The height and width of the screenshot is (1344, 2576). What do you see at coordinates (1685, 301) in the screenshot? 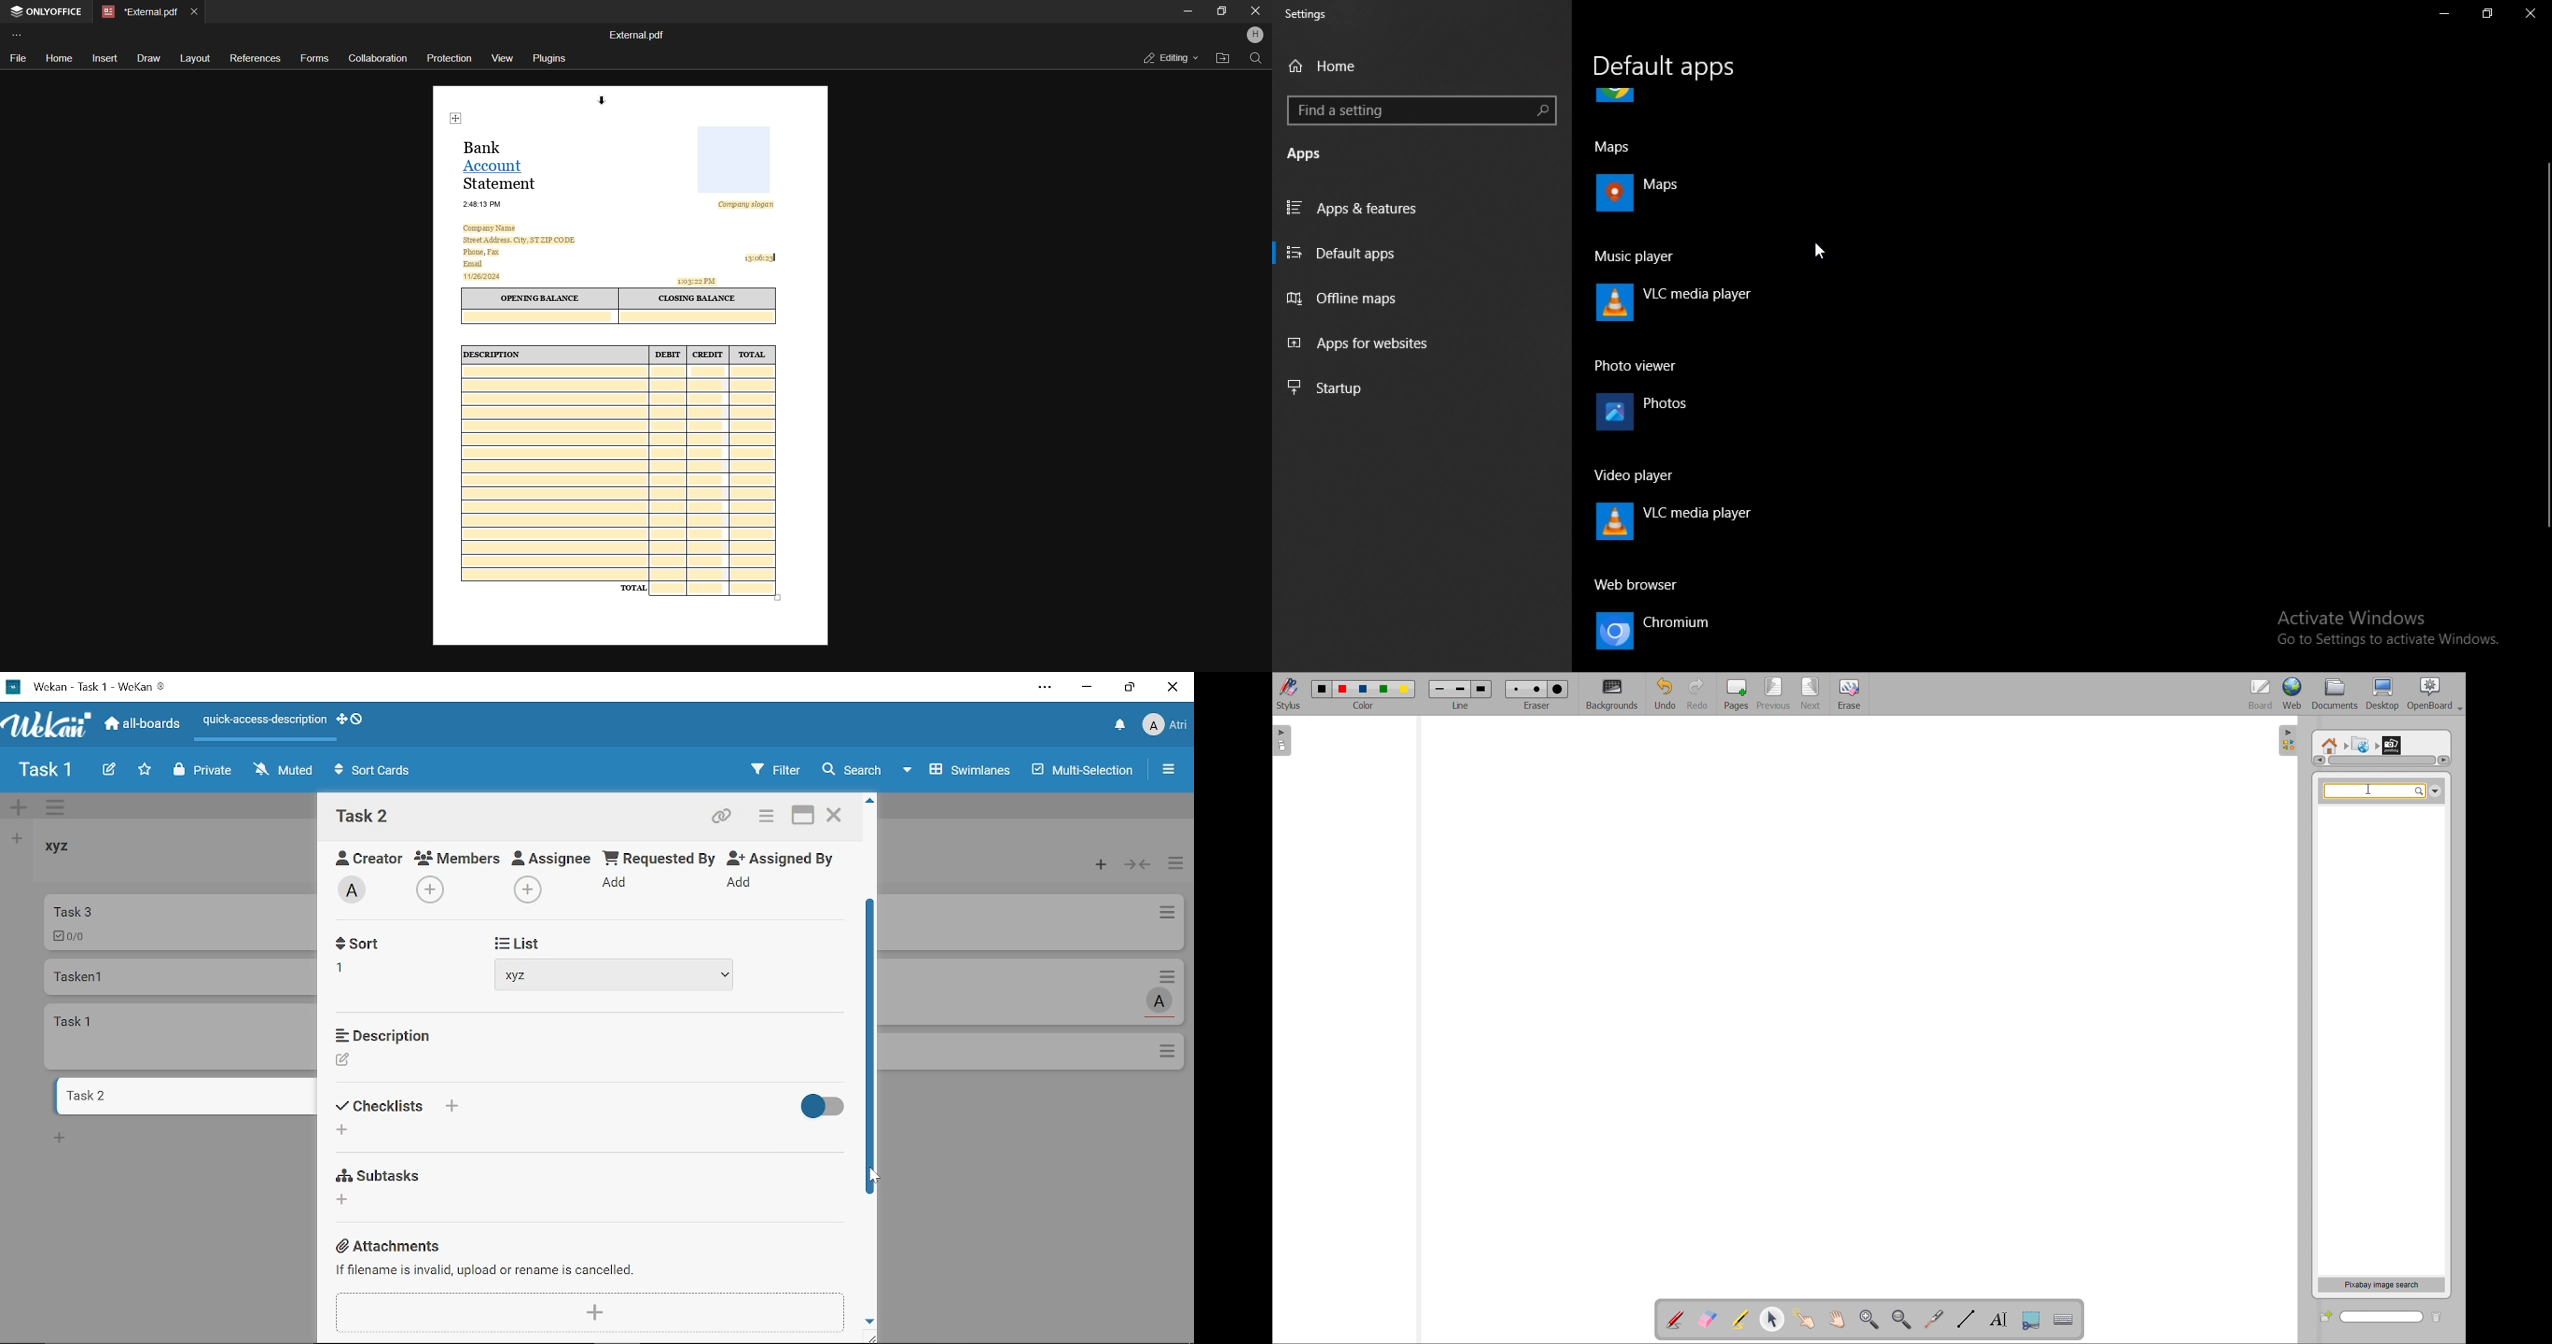
I see `VLC media player` at bounding box center [1685, 301].